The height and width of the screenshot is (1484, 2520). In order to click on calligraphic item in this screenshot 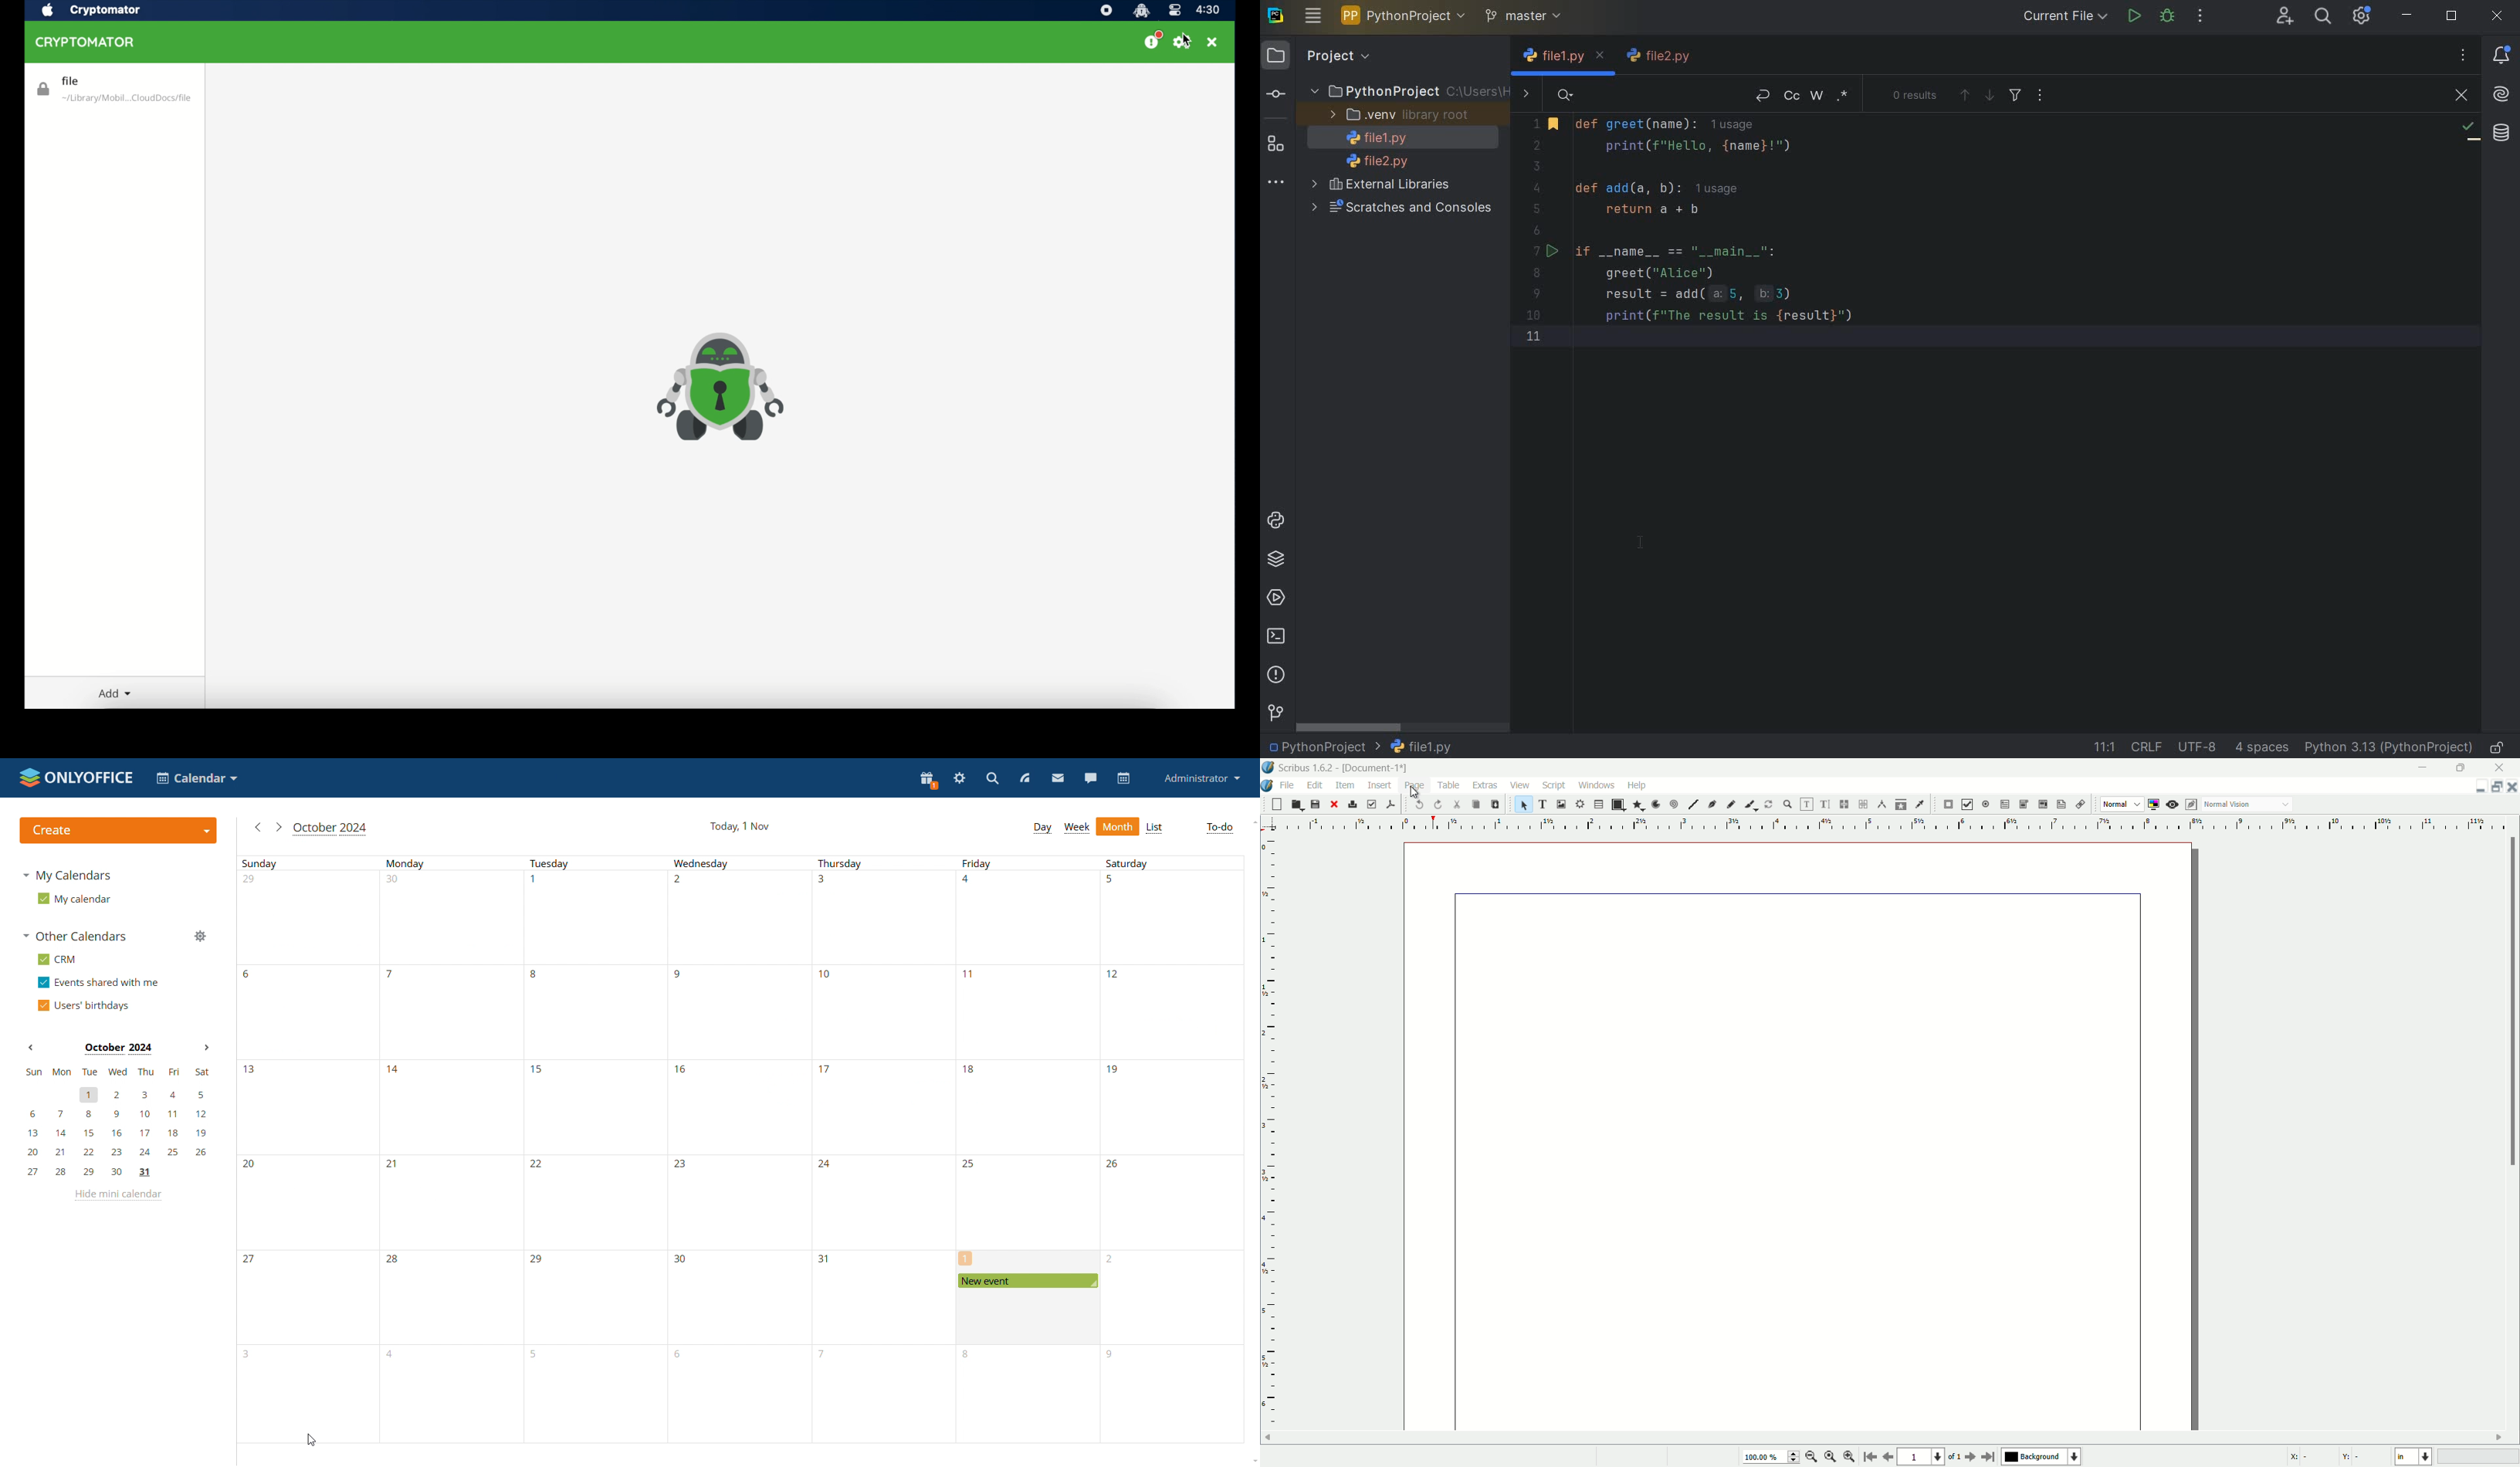, I will do `click(1749, 804)`.